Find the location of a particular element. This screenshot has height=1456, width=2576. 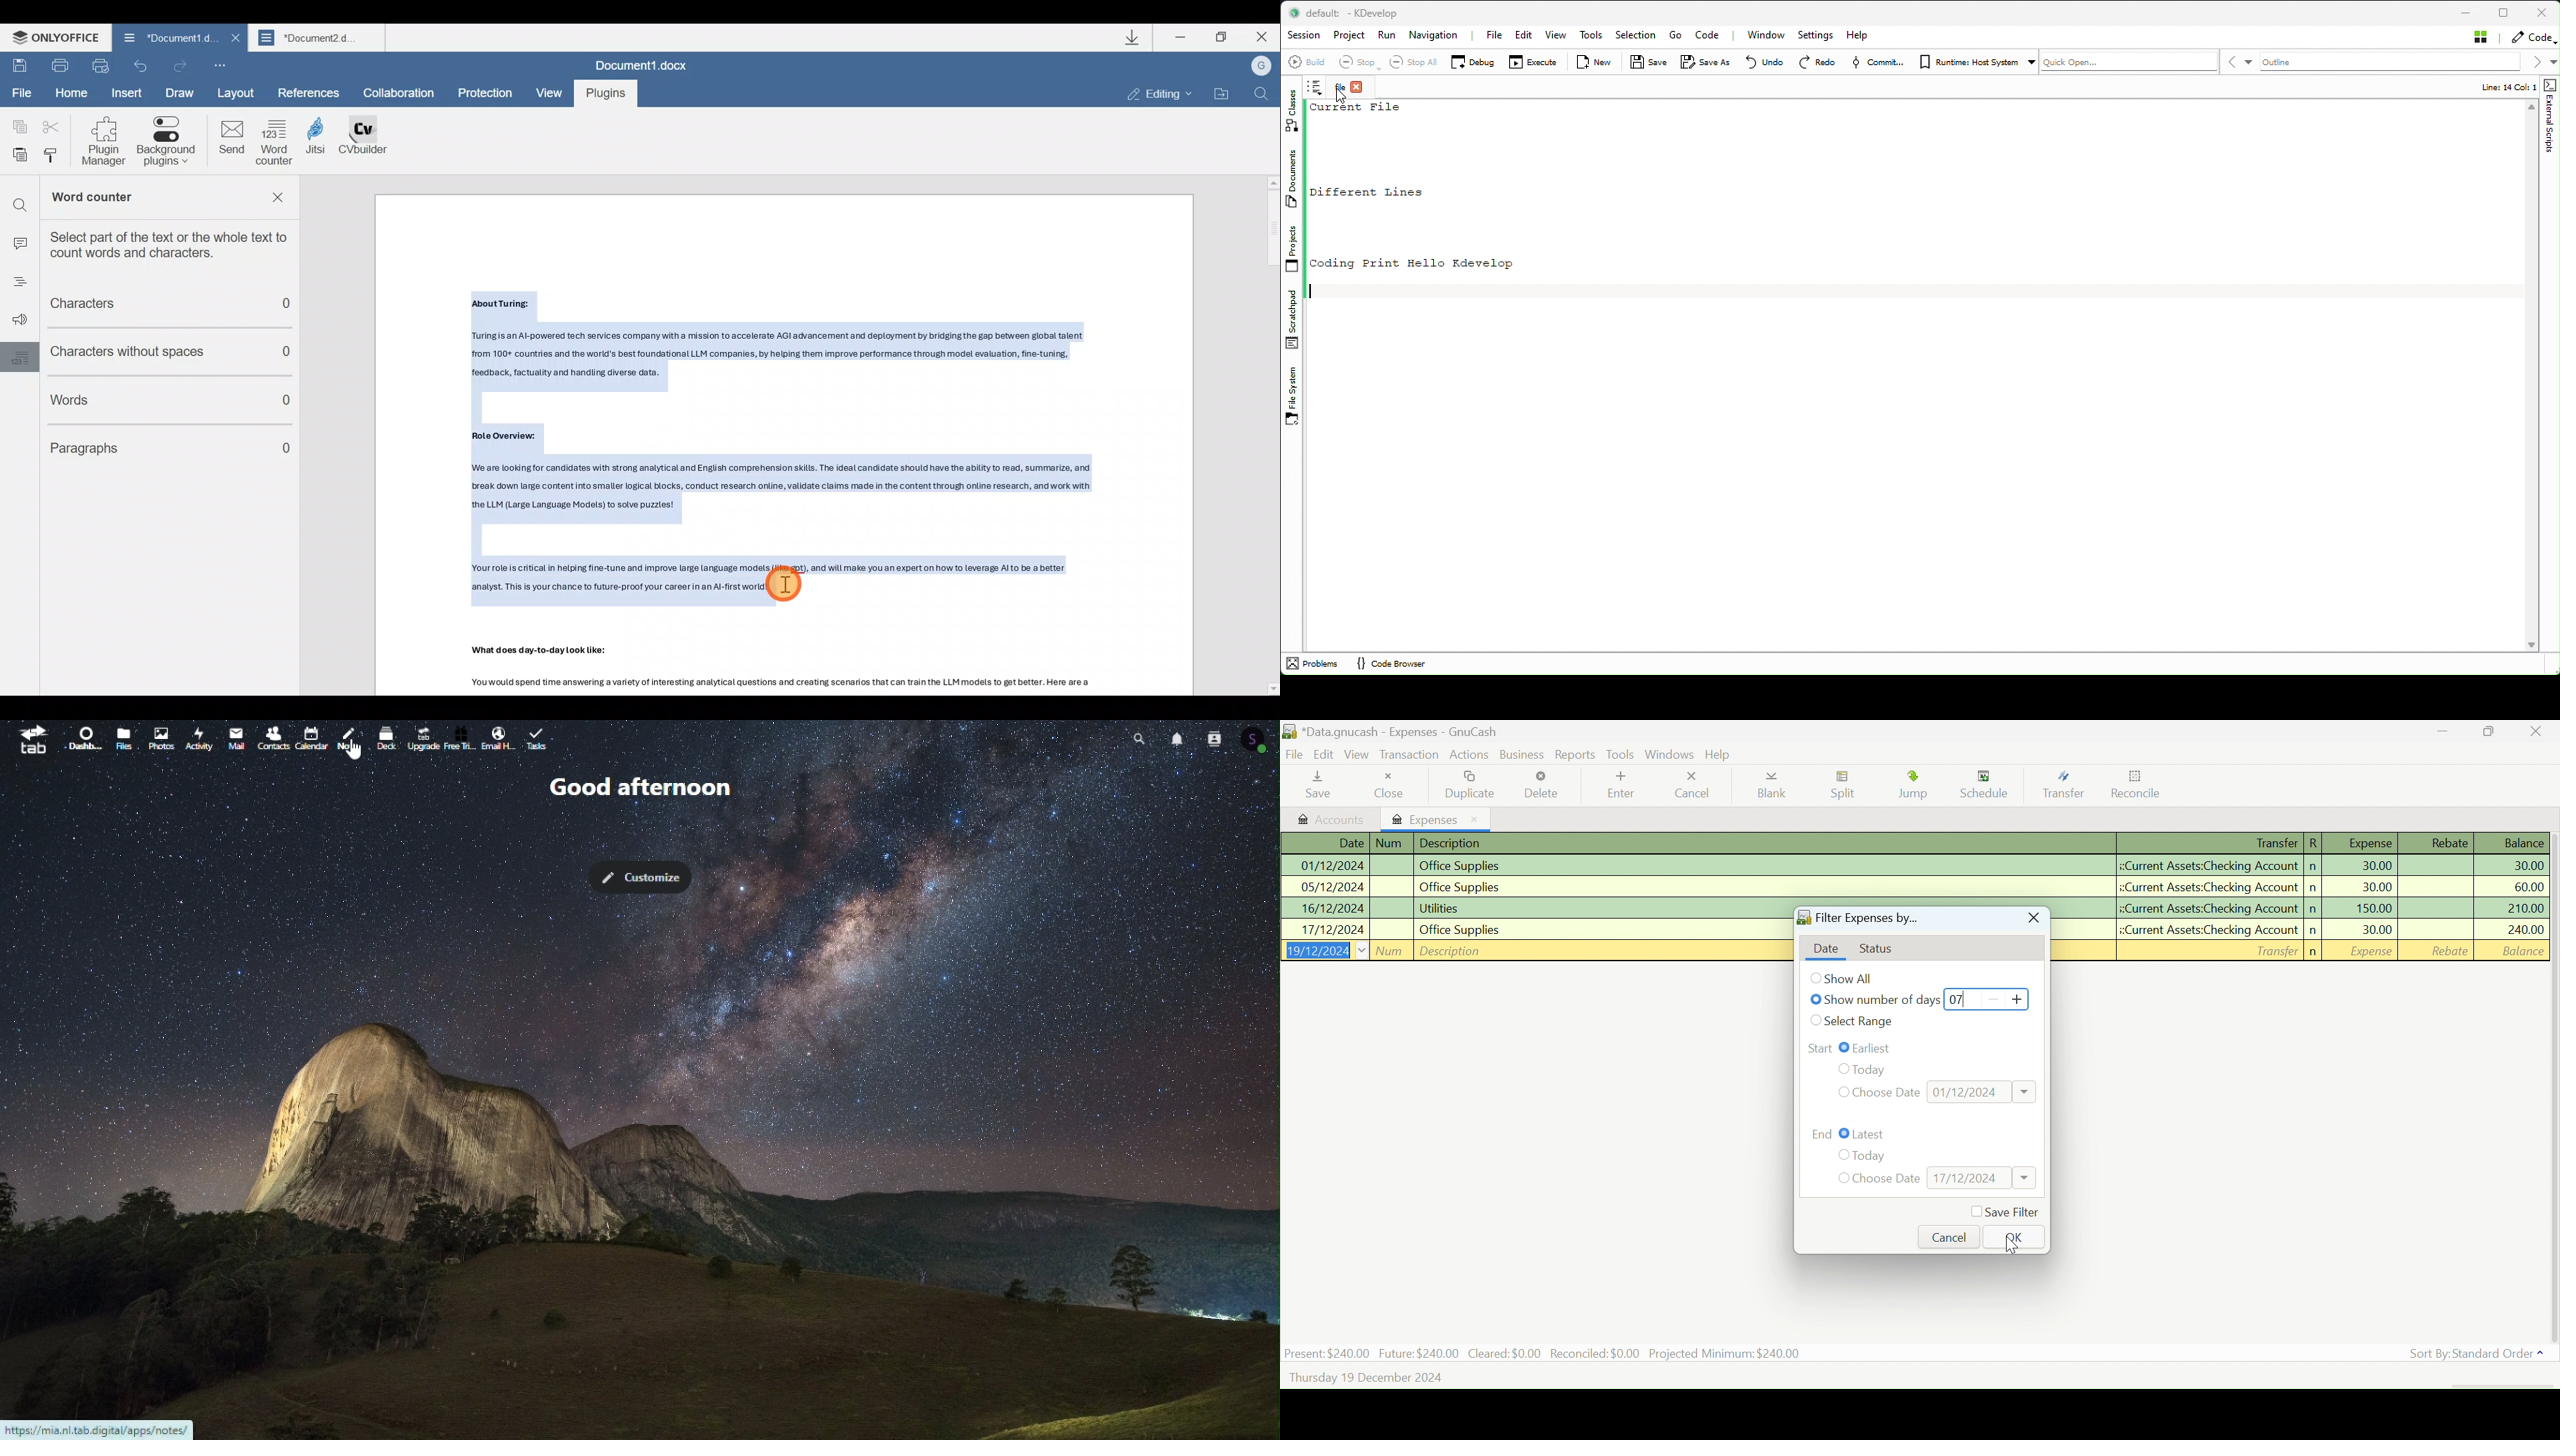

Actions is located at coordinates (1471, 754).